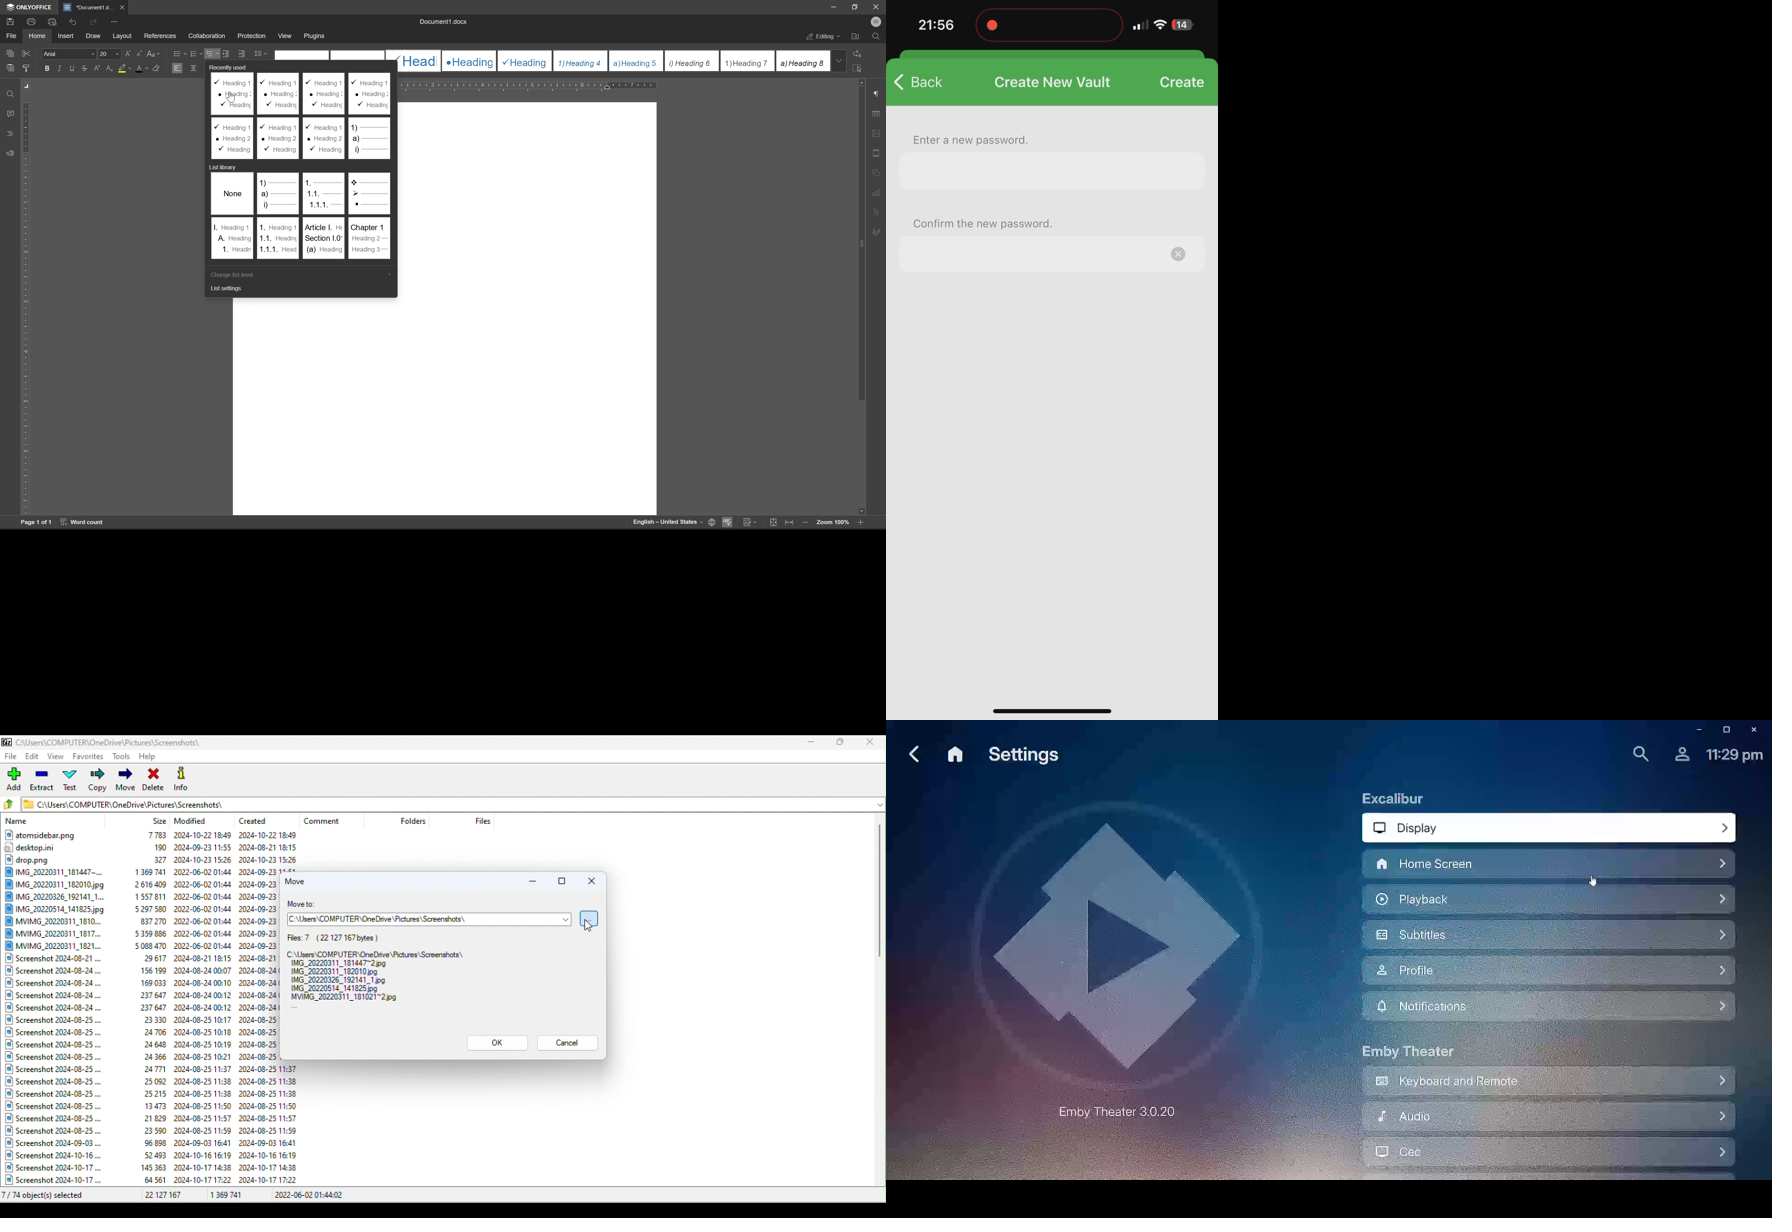  What do you see at coordinates (840, 741) in the screenshot?
I see `Maximize` at bounding box center [840, 741].